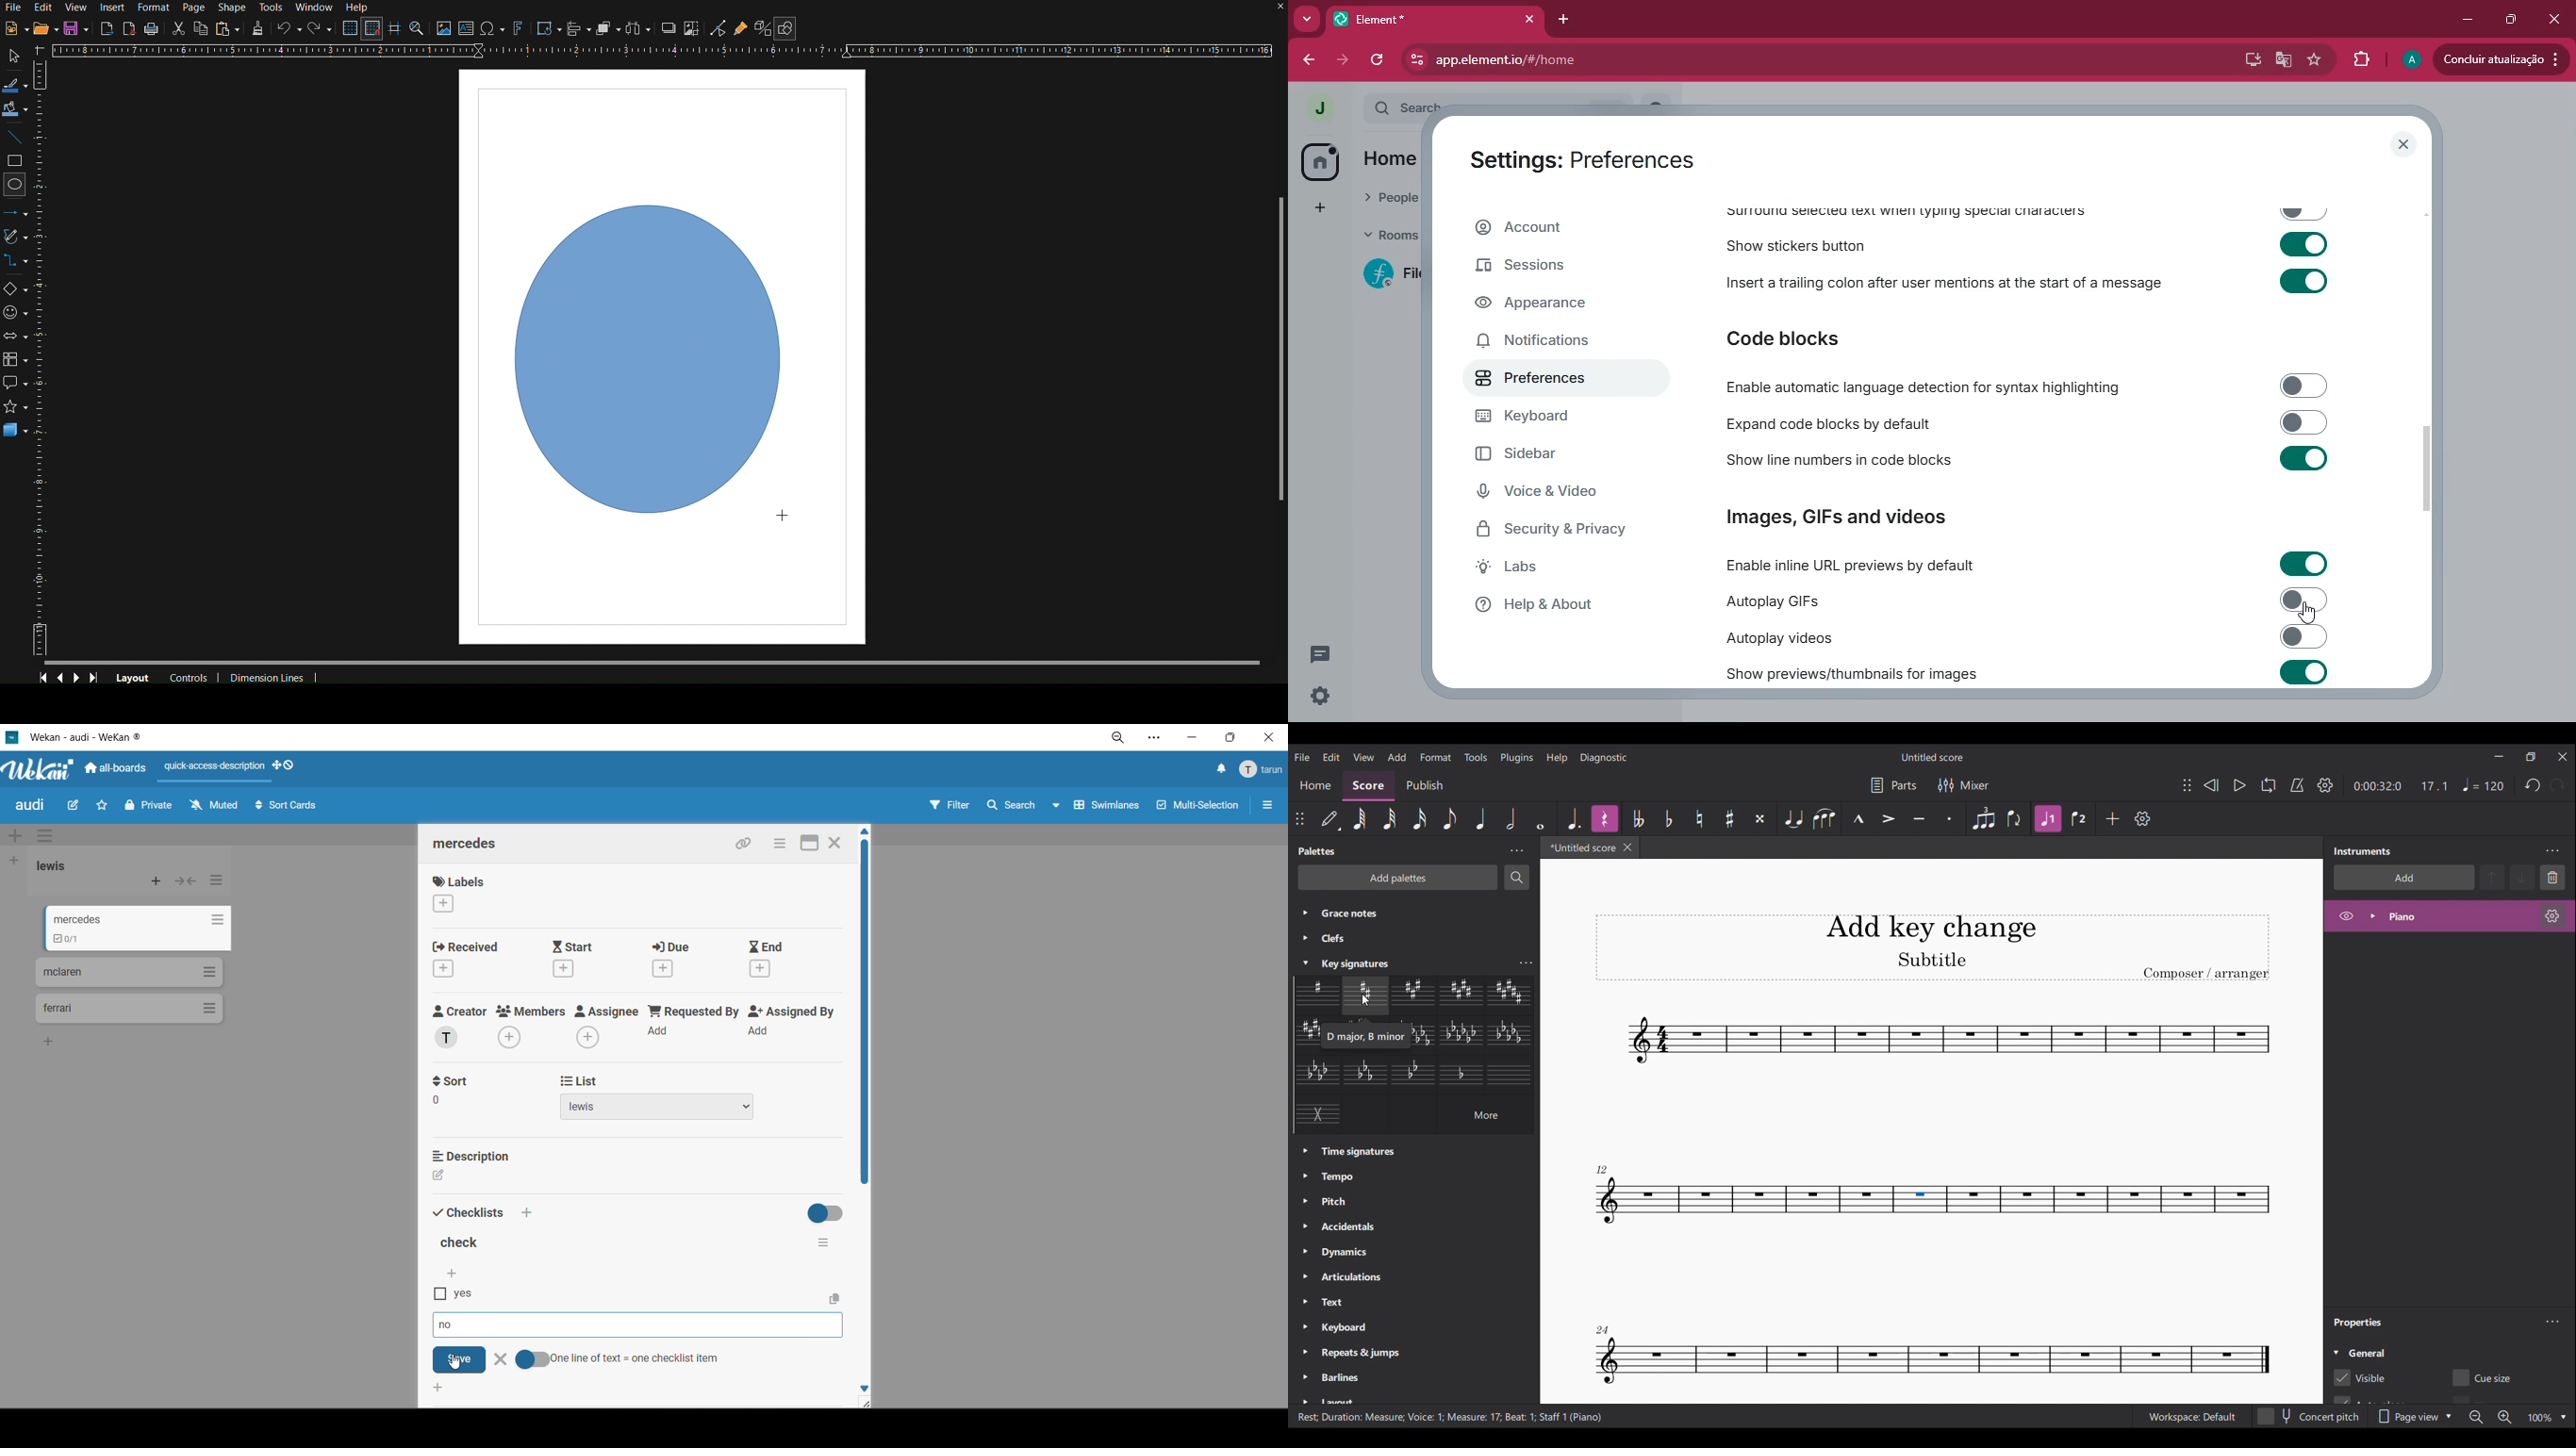 The height and width of the screenshot is (1456, 2576). I want to click on save, so click(460, 1359).